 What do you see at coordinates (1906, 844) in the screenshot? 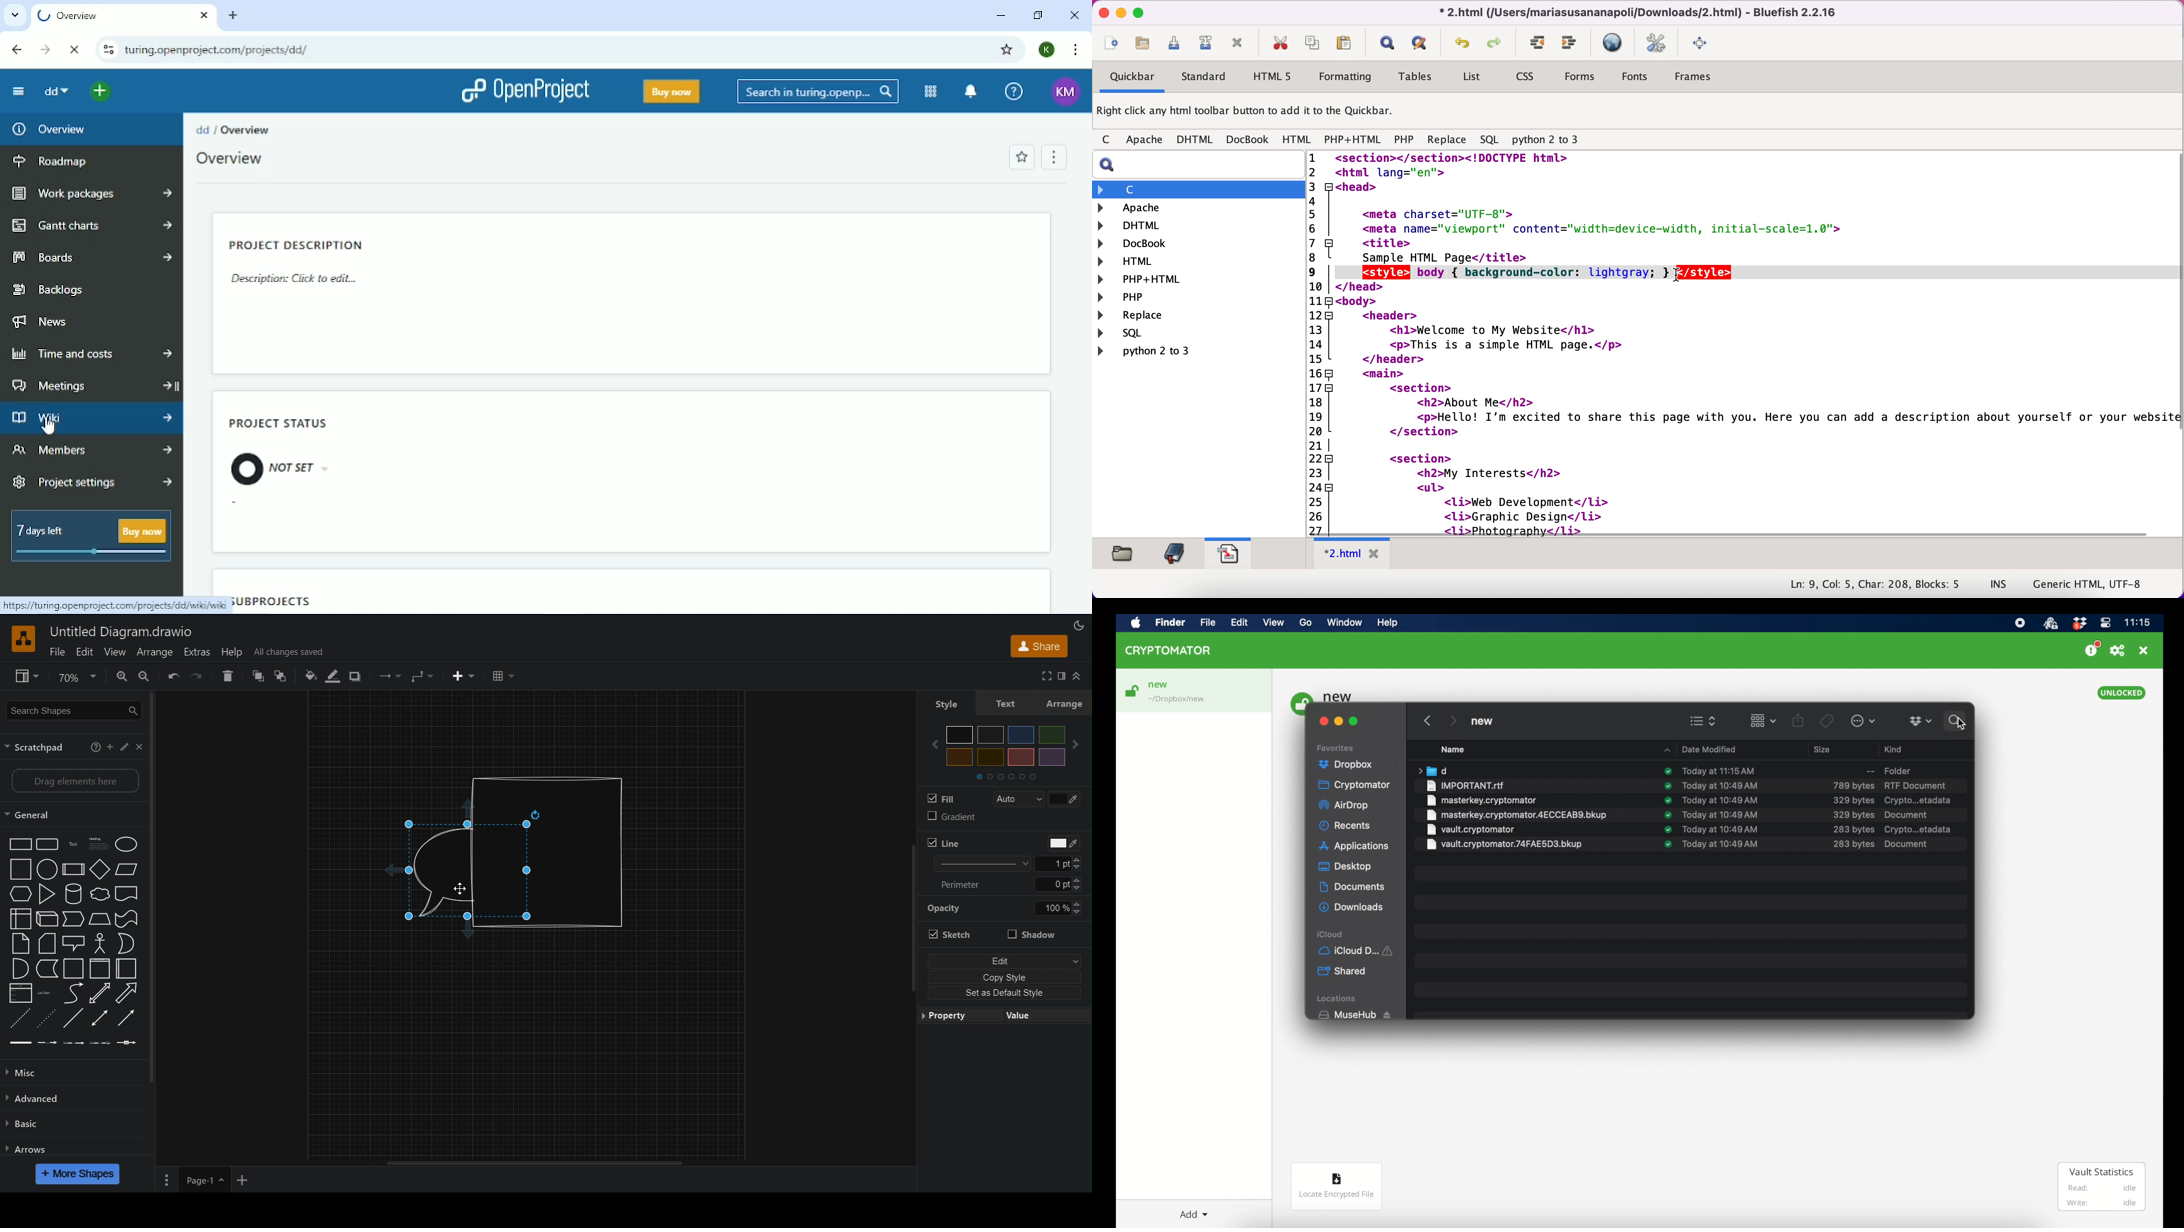
I see `document` at bounding box center [1906, 844].